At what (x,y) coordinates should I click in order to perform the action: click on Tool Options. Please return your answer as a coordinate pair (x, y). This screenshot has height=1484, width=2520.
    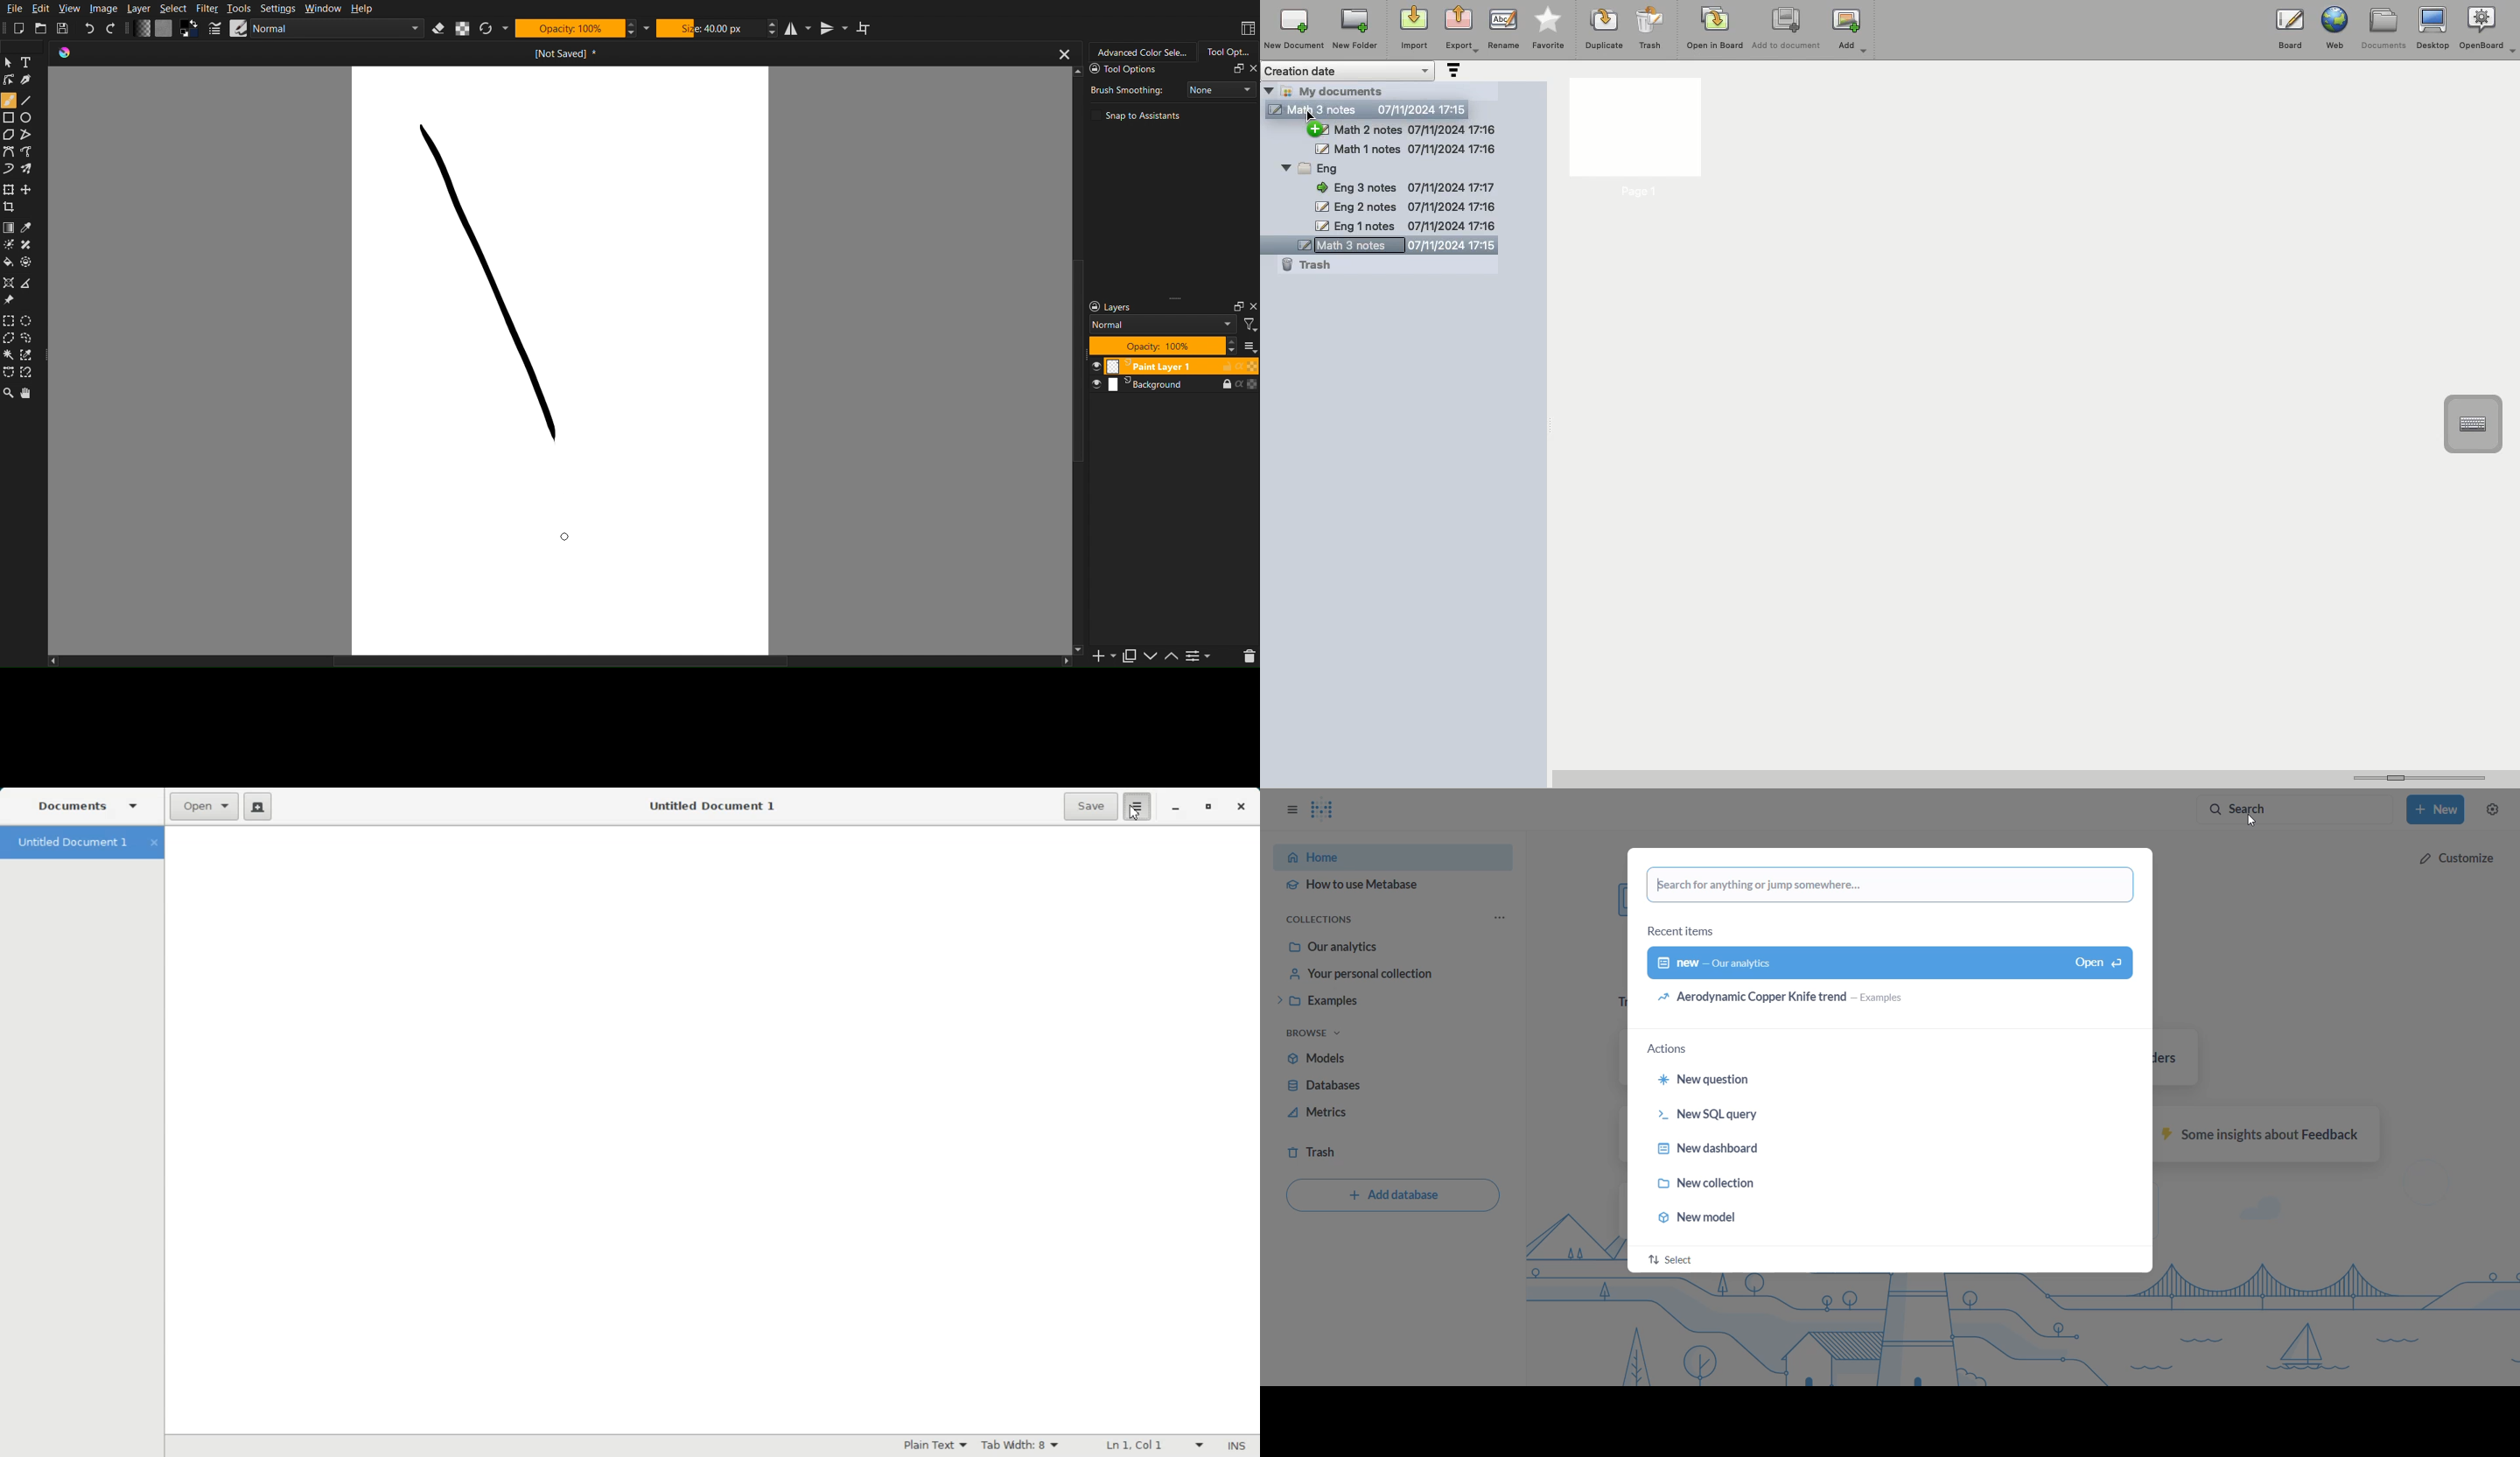
    Looking at the image, I should click on (1151, 70).